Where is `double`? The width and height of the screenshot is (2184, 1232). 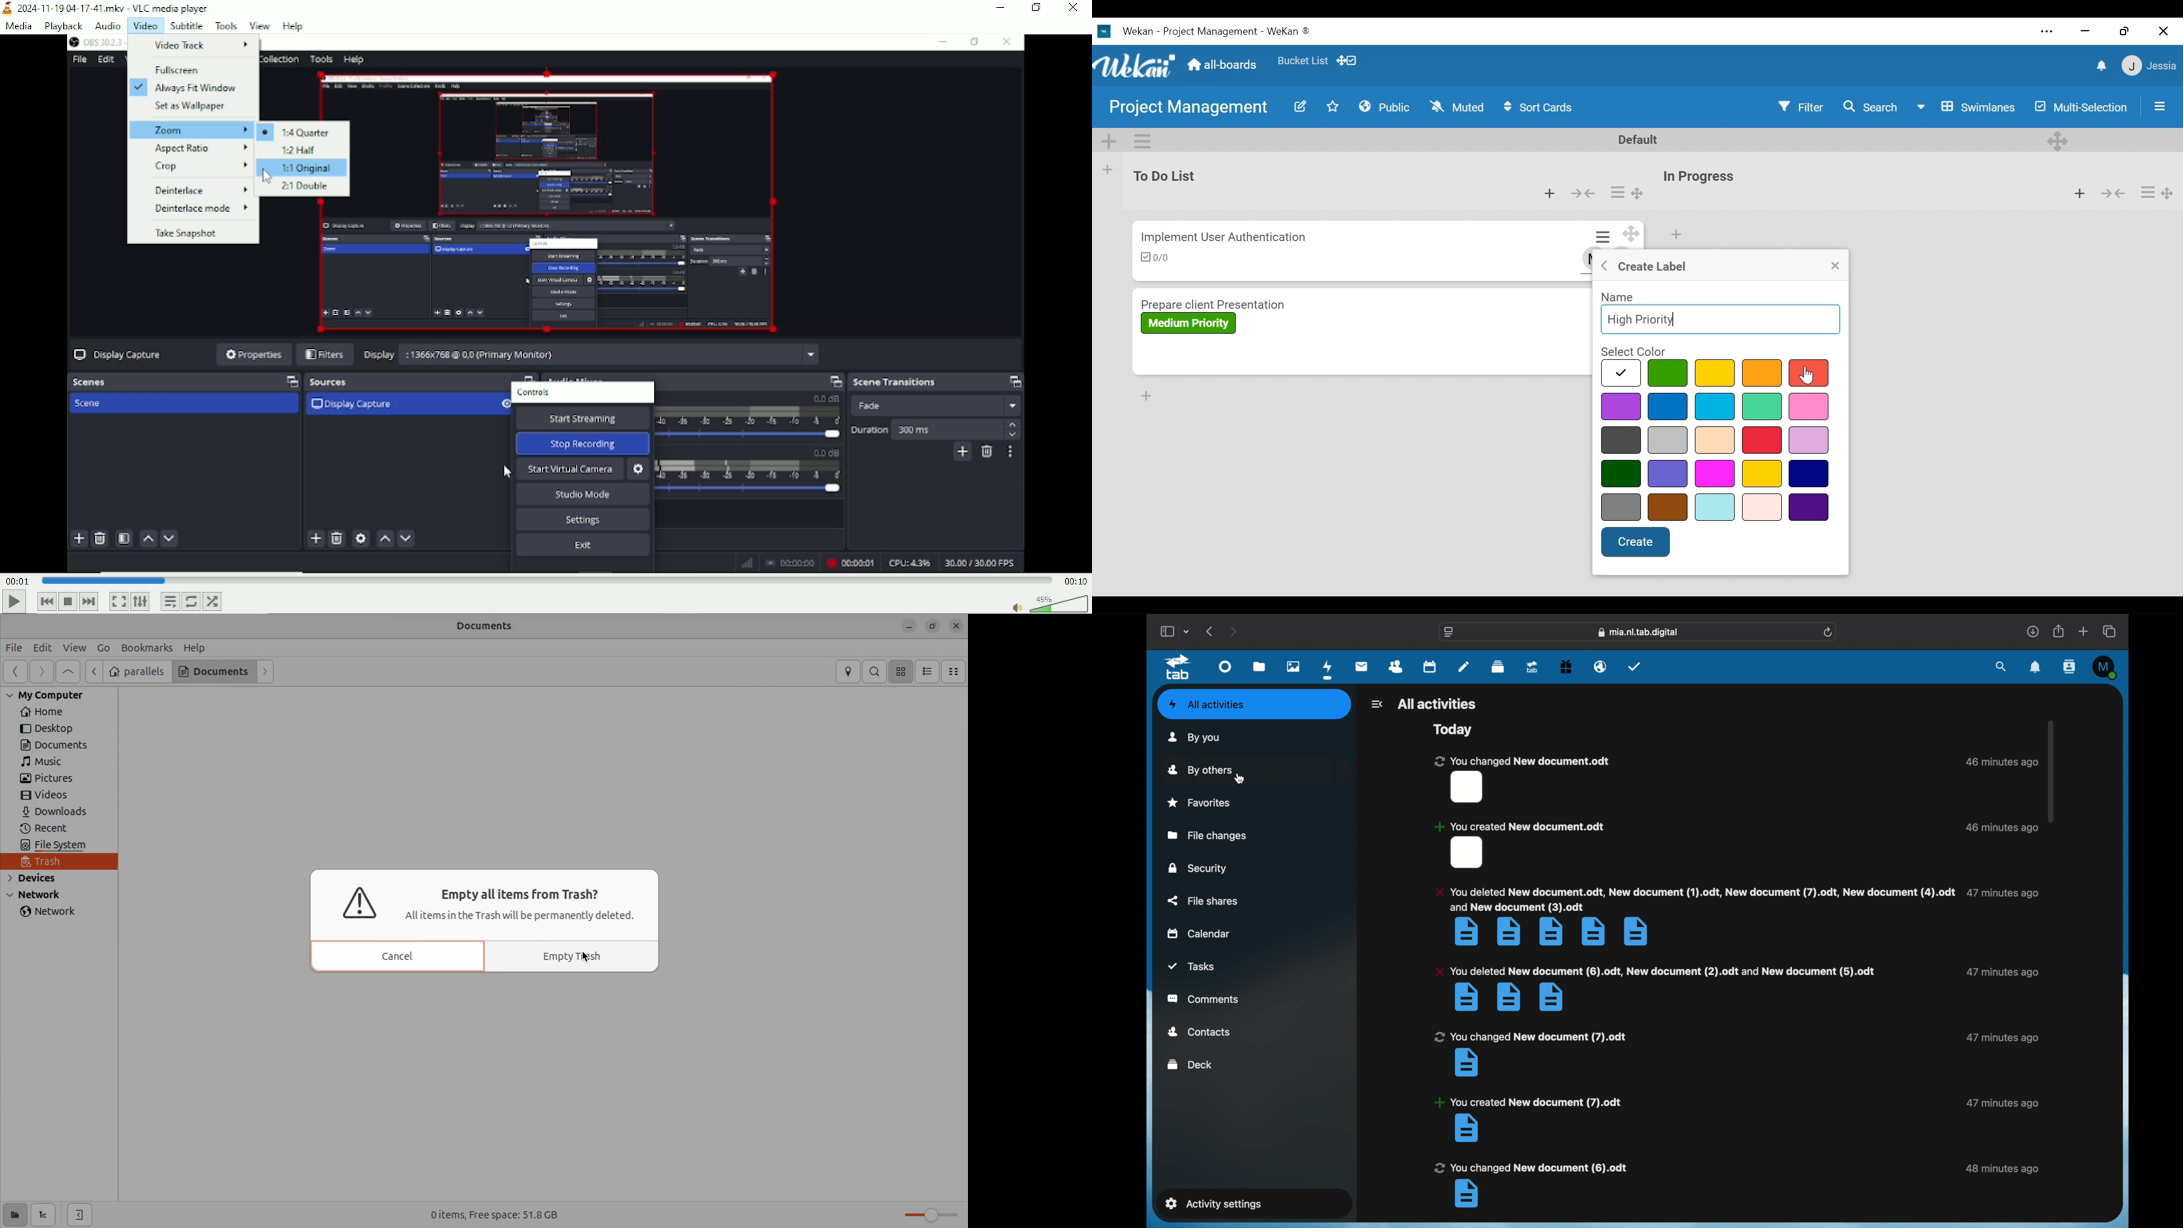 double is located at coordinates (303, 187).